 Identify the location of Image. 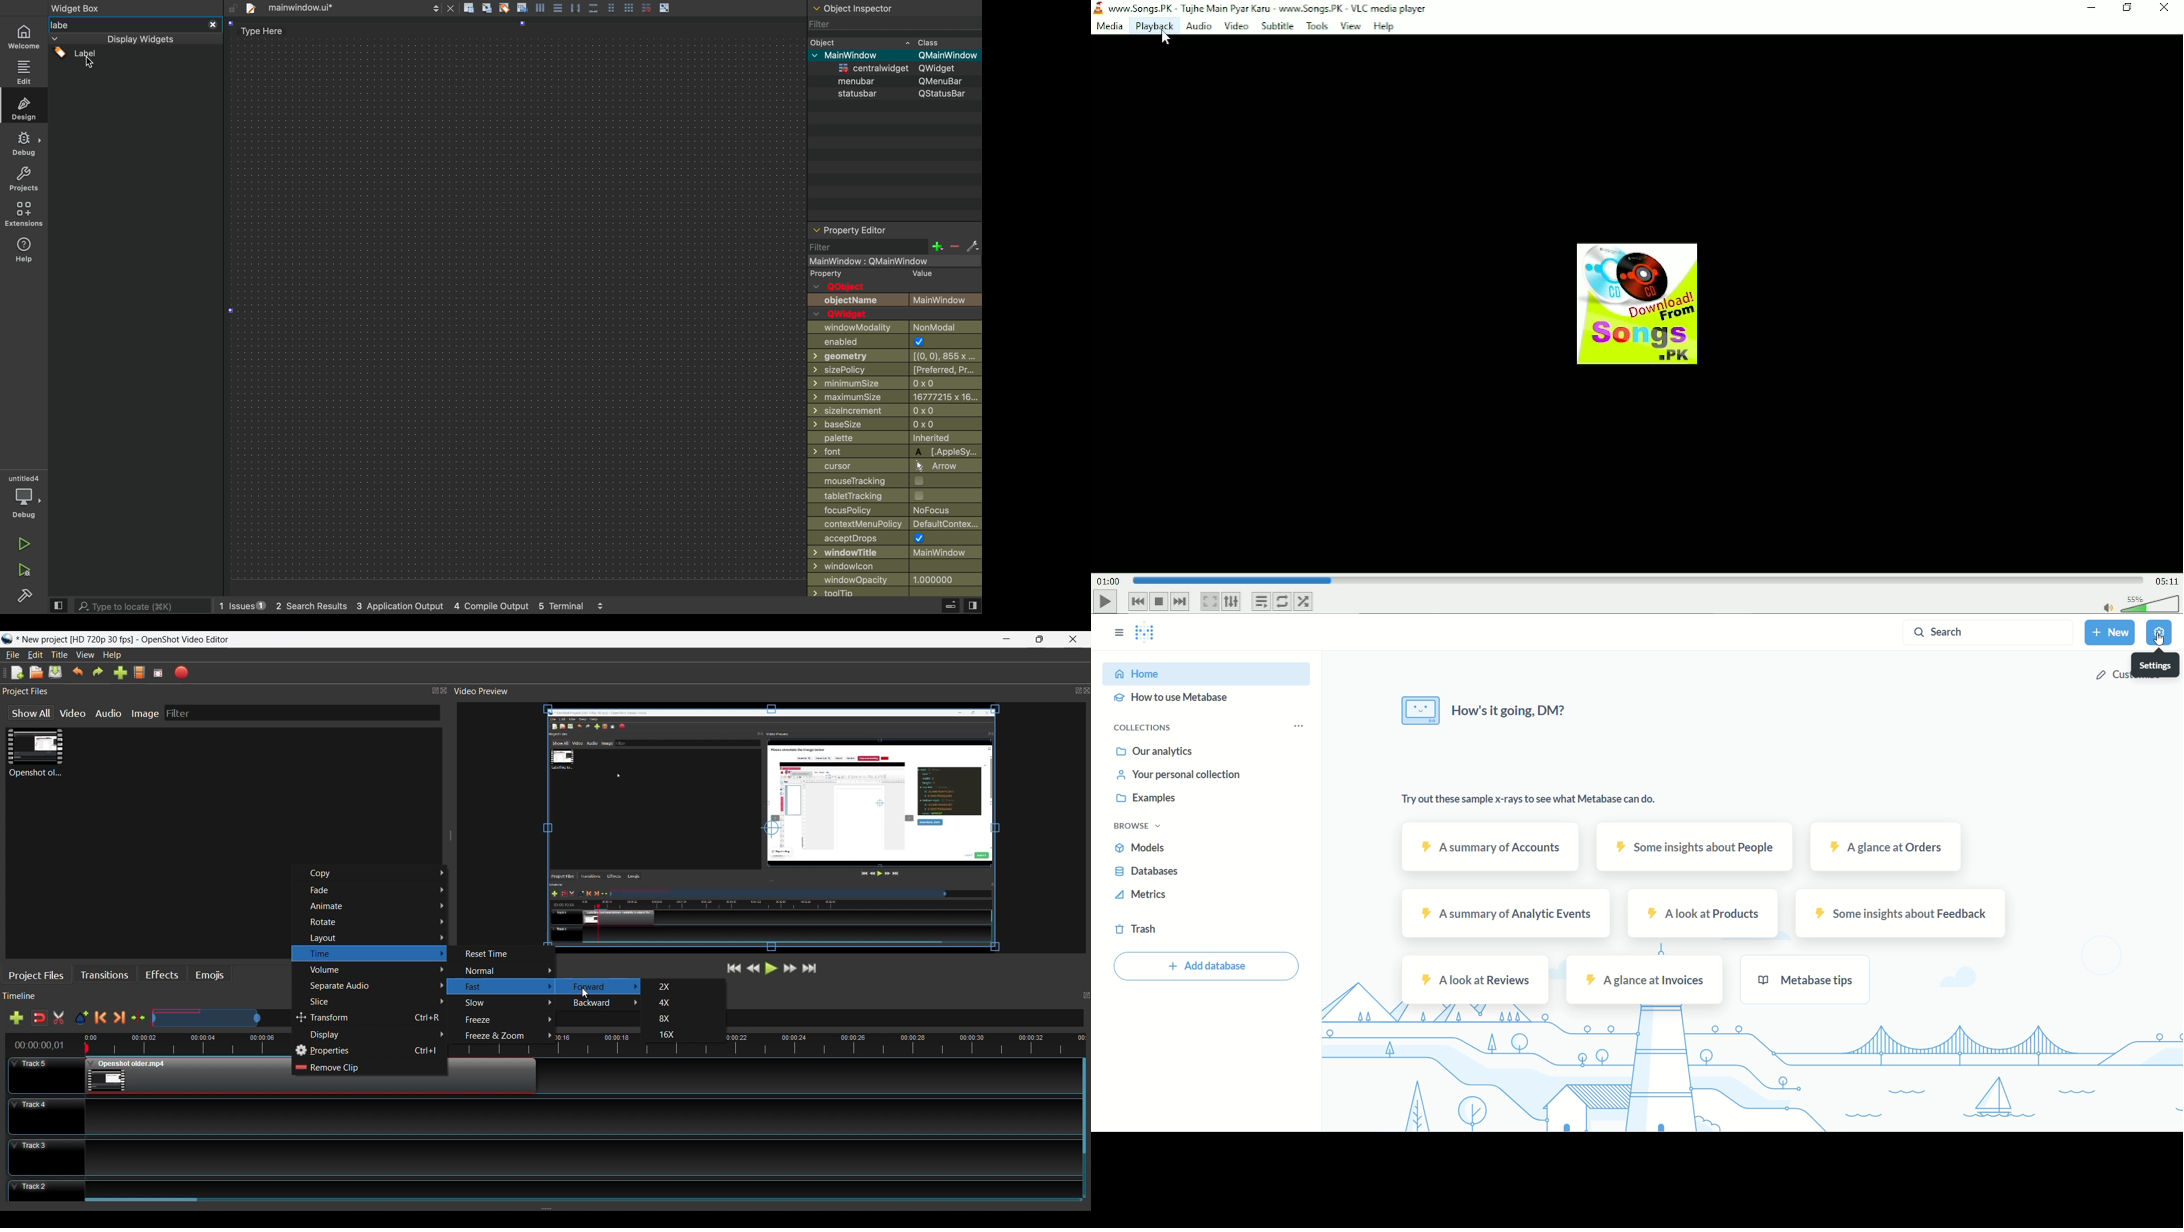
(144, 714).